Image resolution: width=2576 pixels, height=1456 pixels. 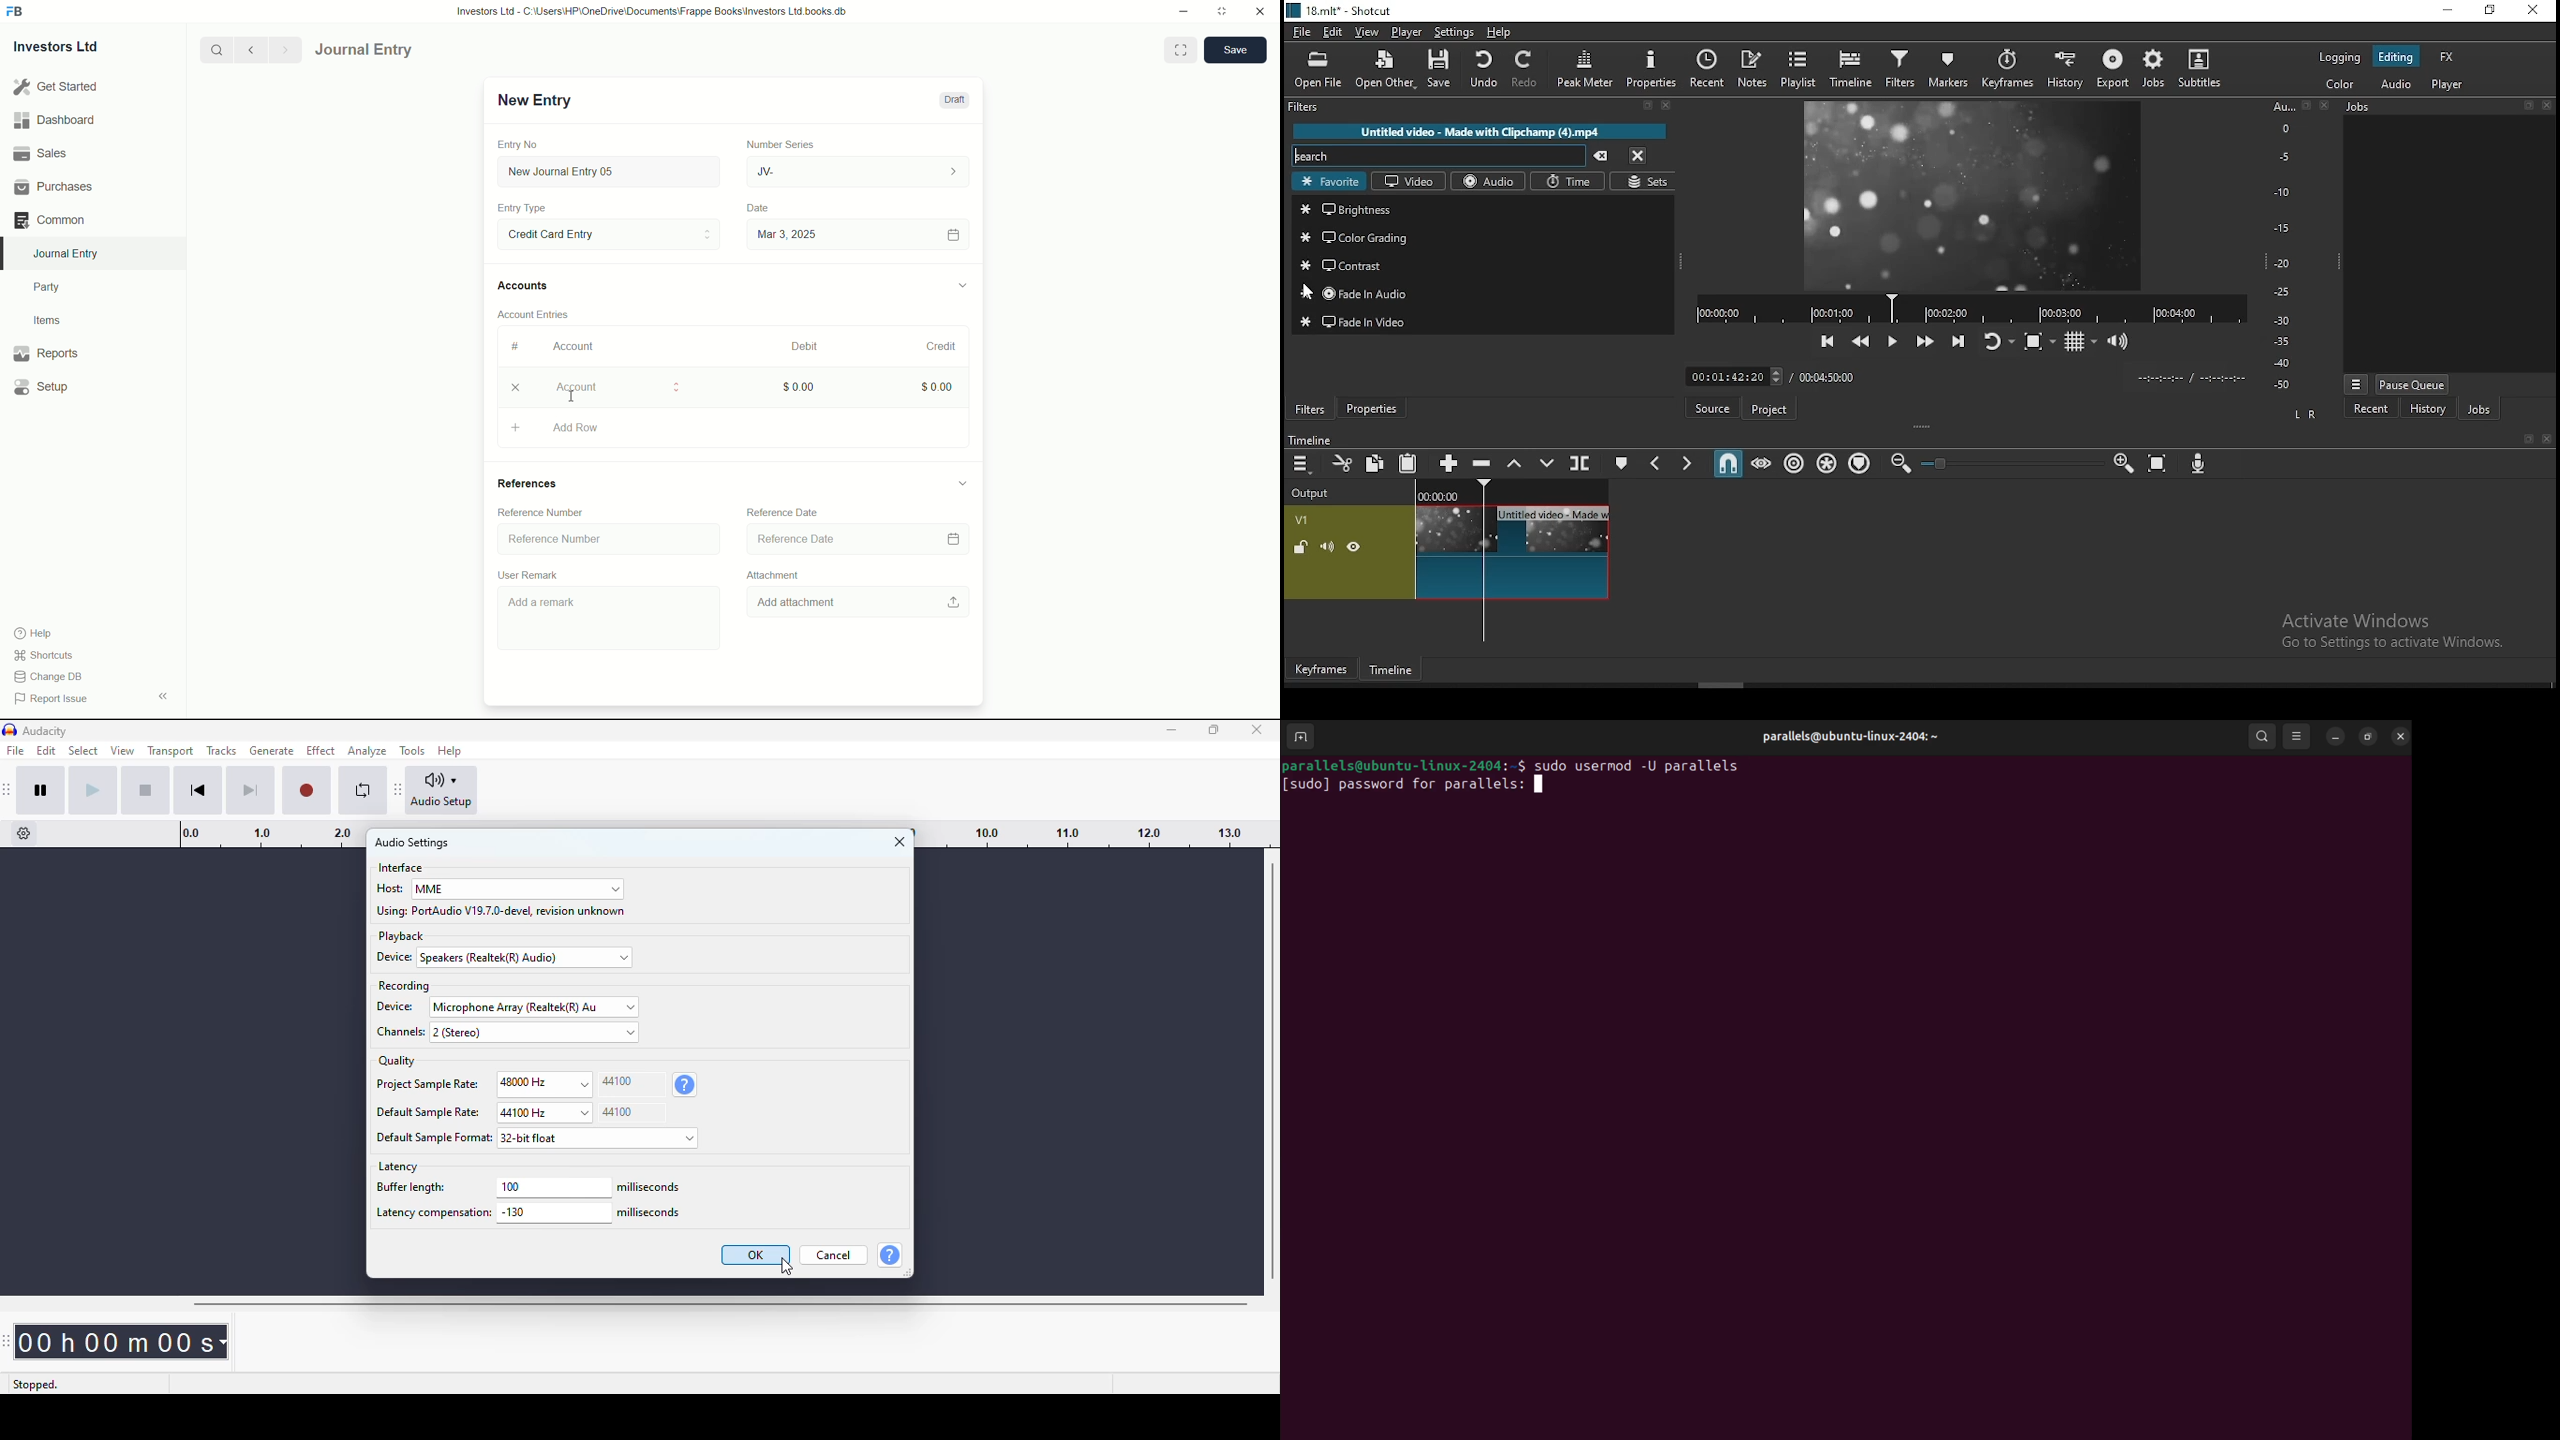 What do you see at coordinates (249, 49) in the screenshot?
I see `previous` at bounding box center [249, 49].